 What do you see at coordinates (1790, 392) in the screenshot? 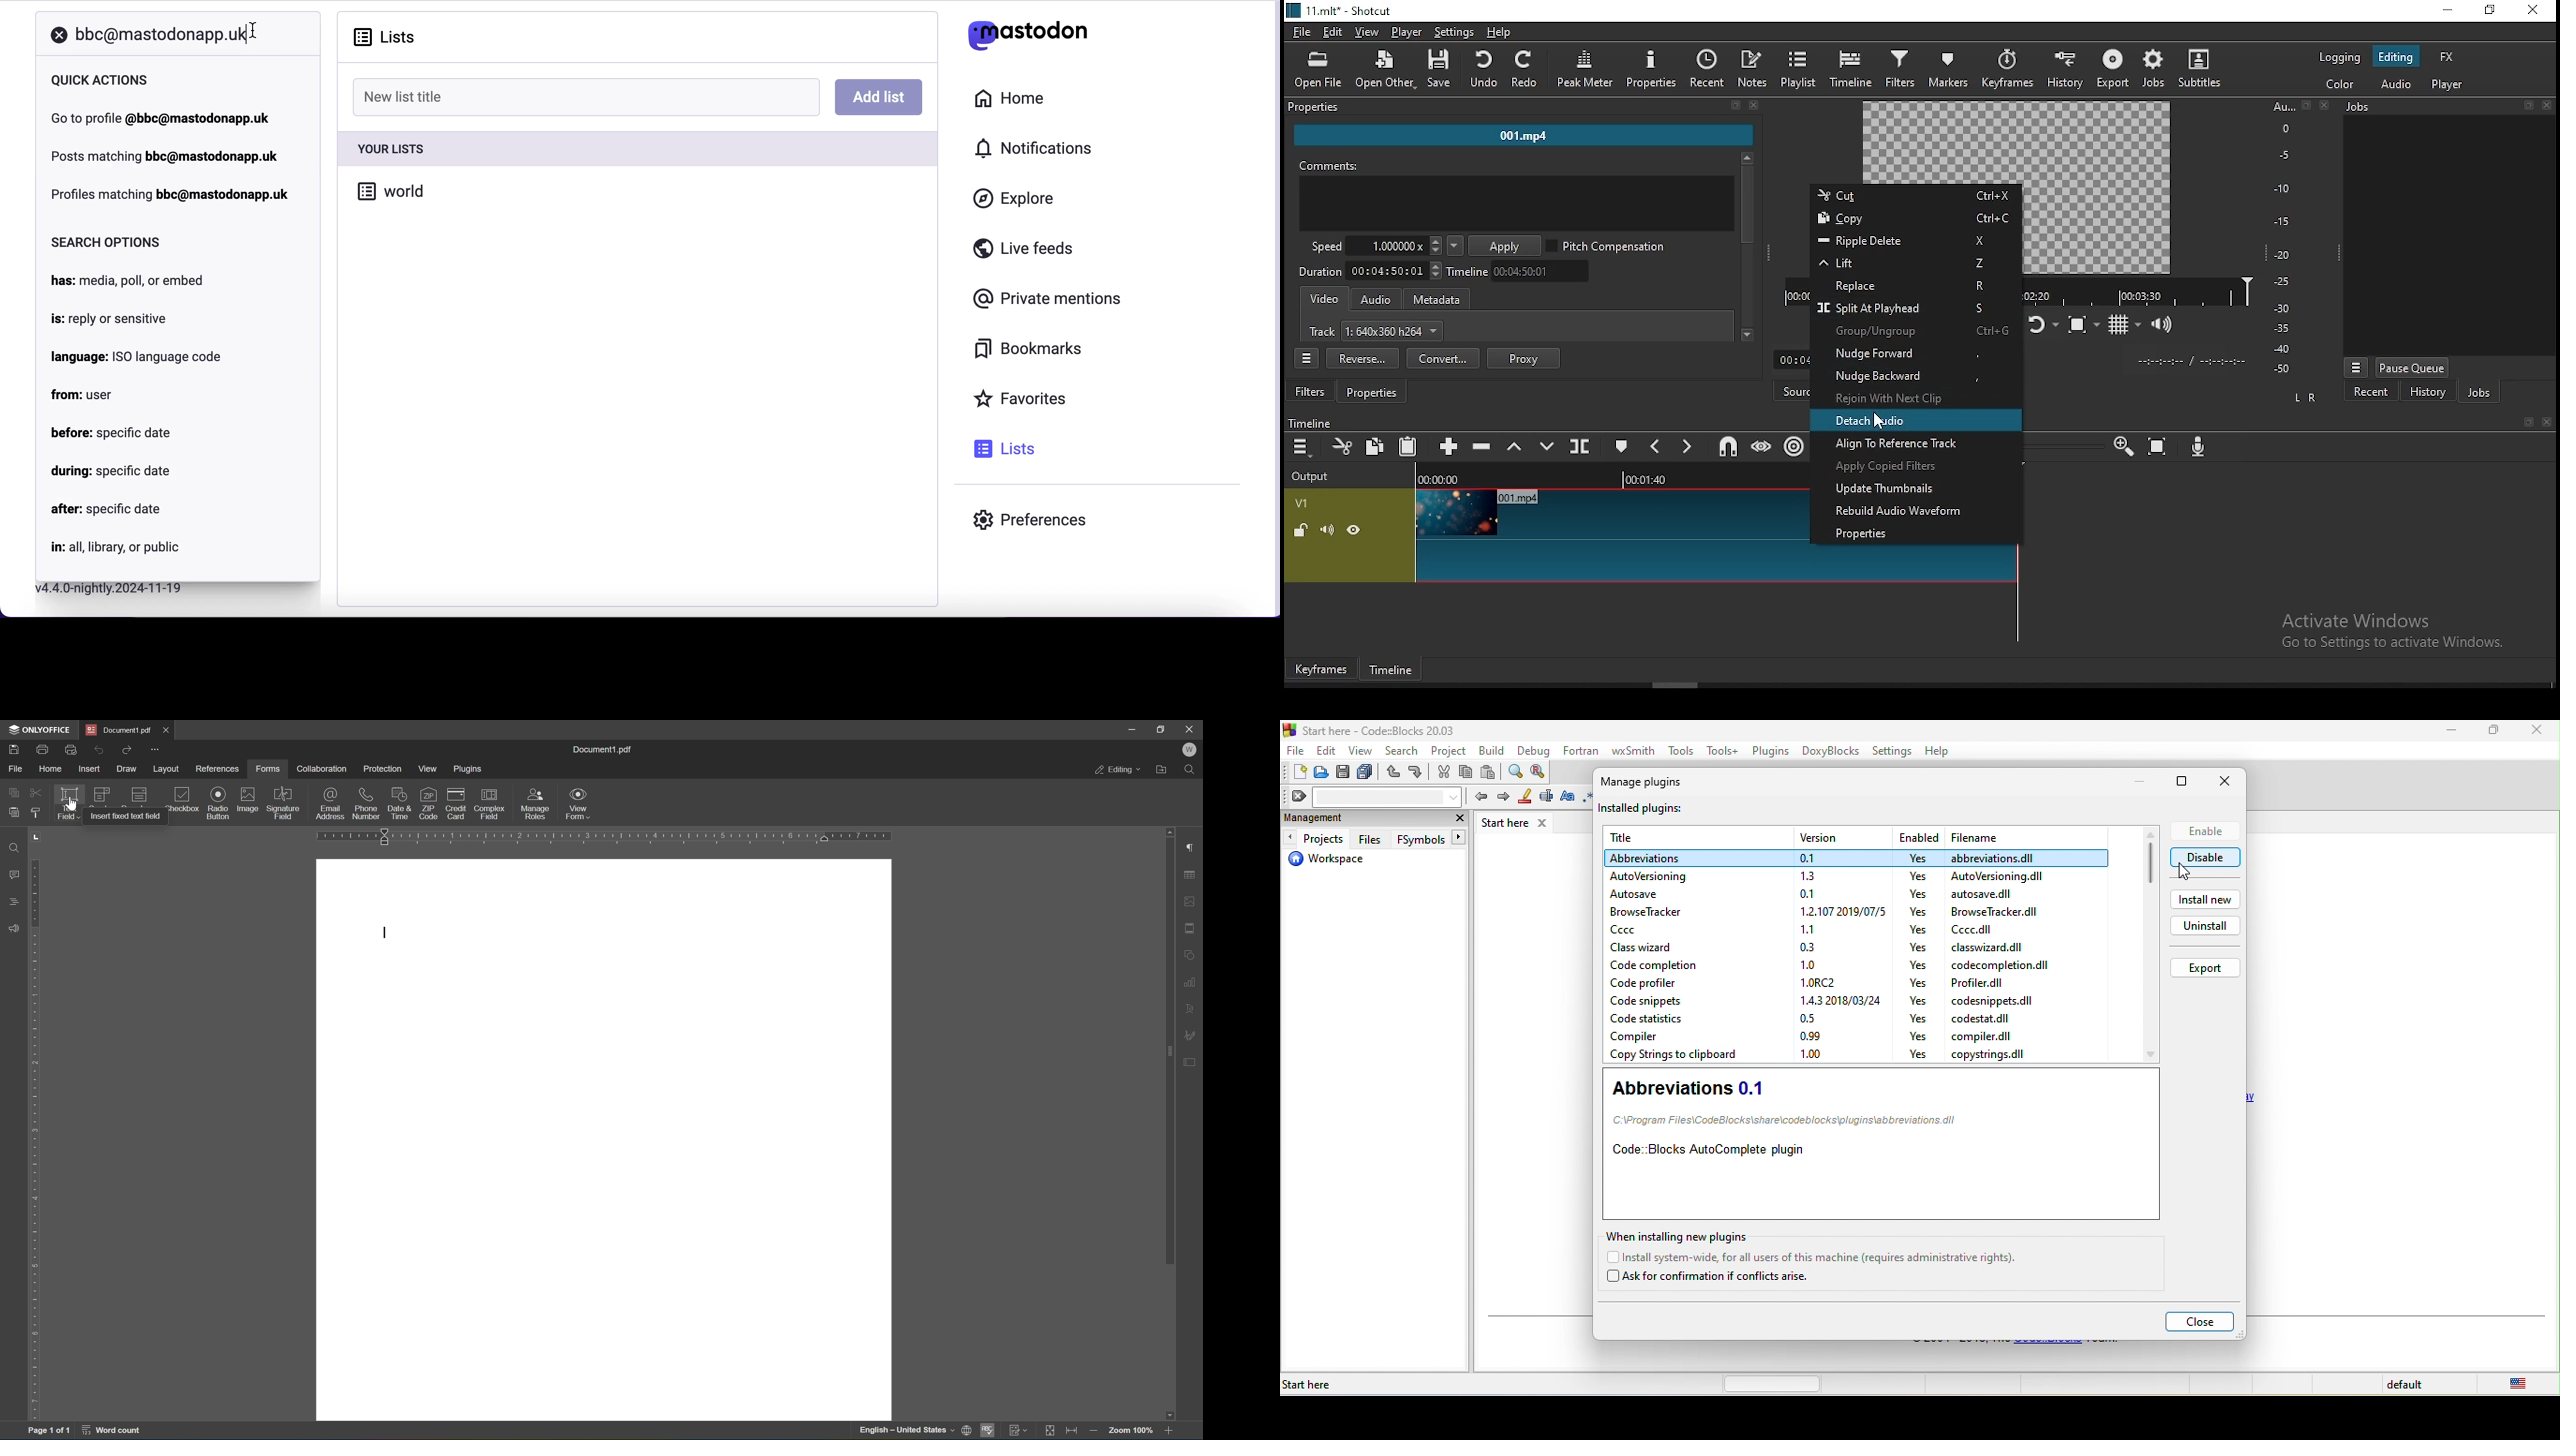
I see `source` at bounding box center [1790, 392].